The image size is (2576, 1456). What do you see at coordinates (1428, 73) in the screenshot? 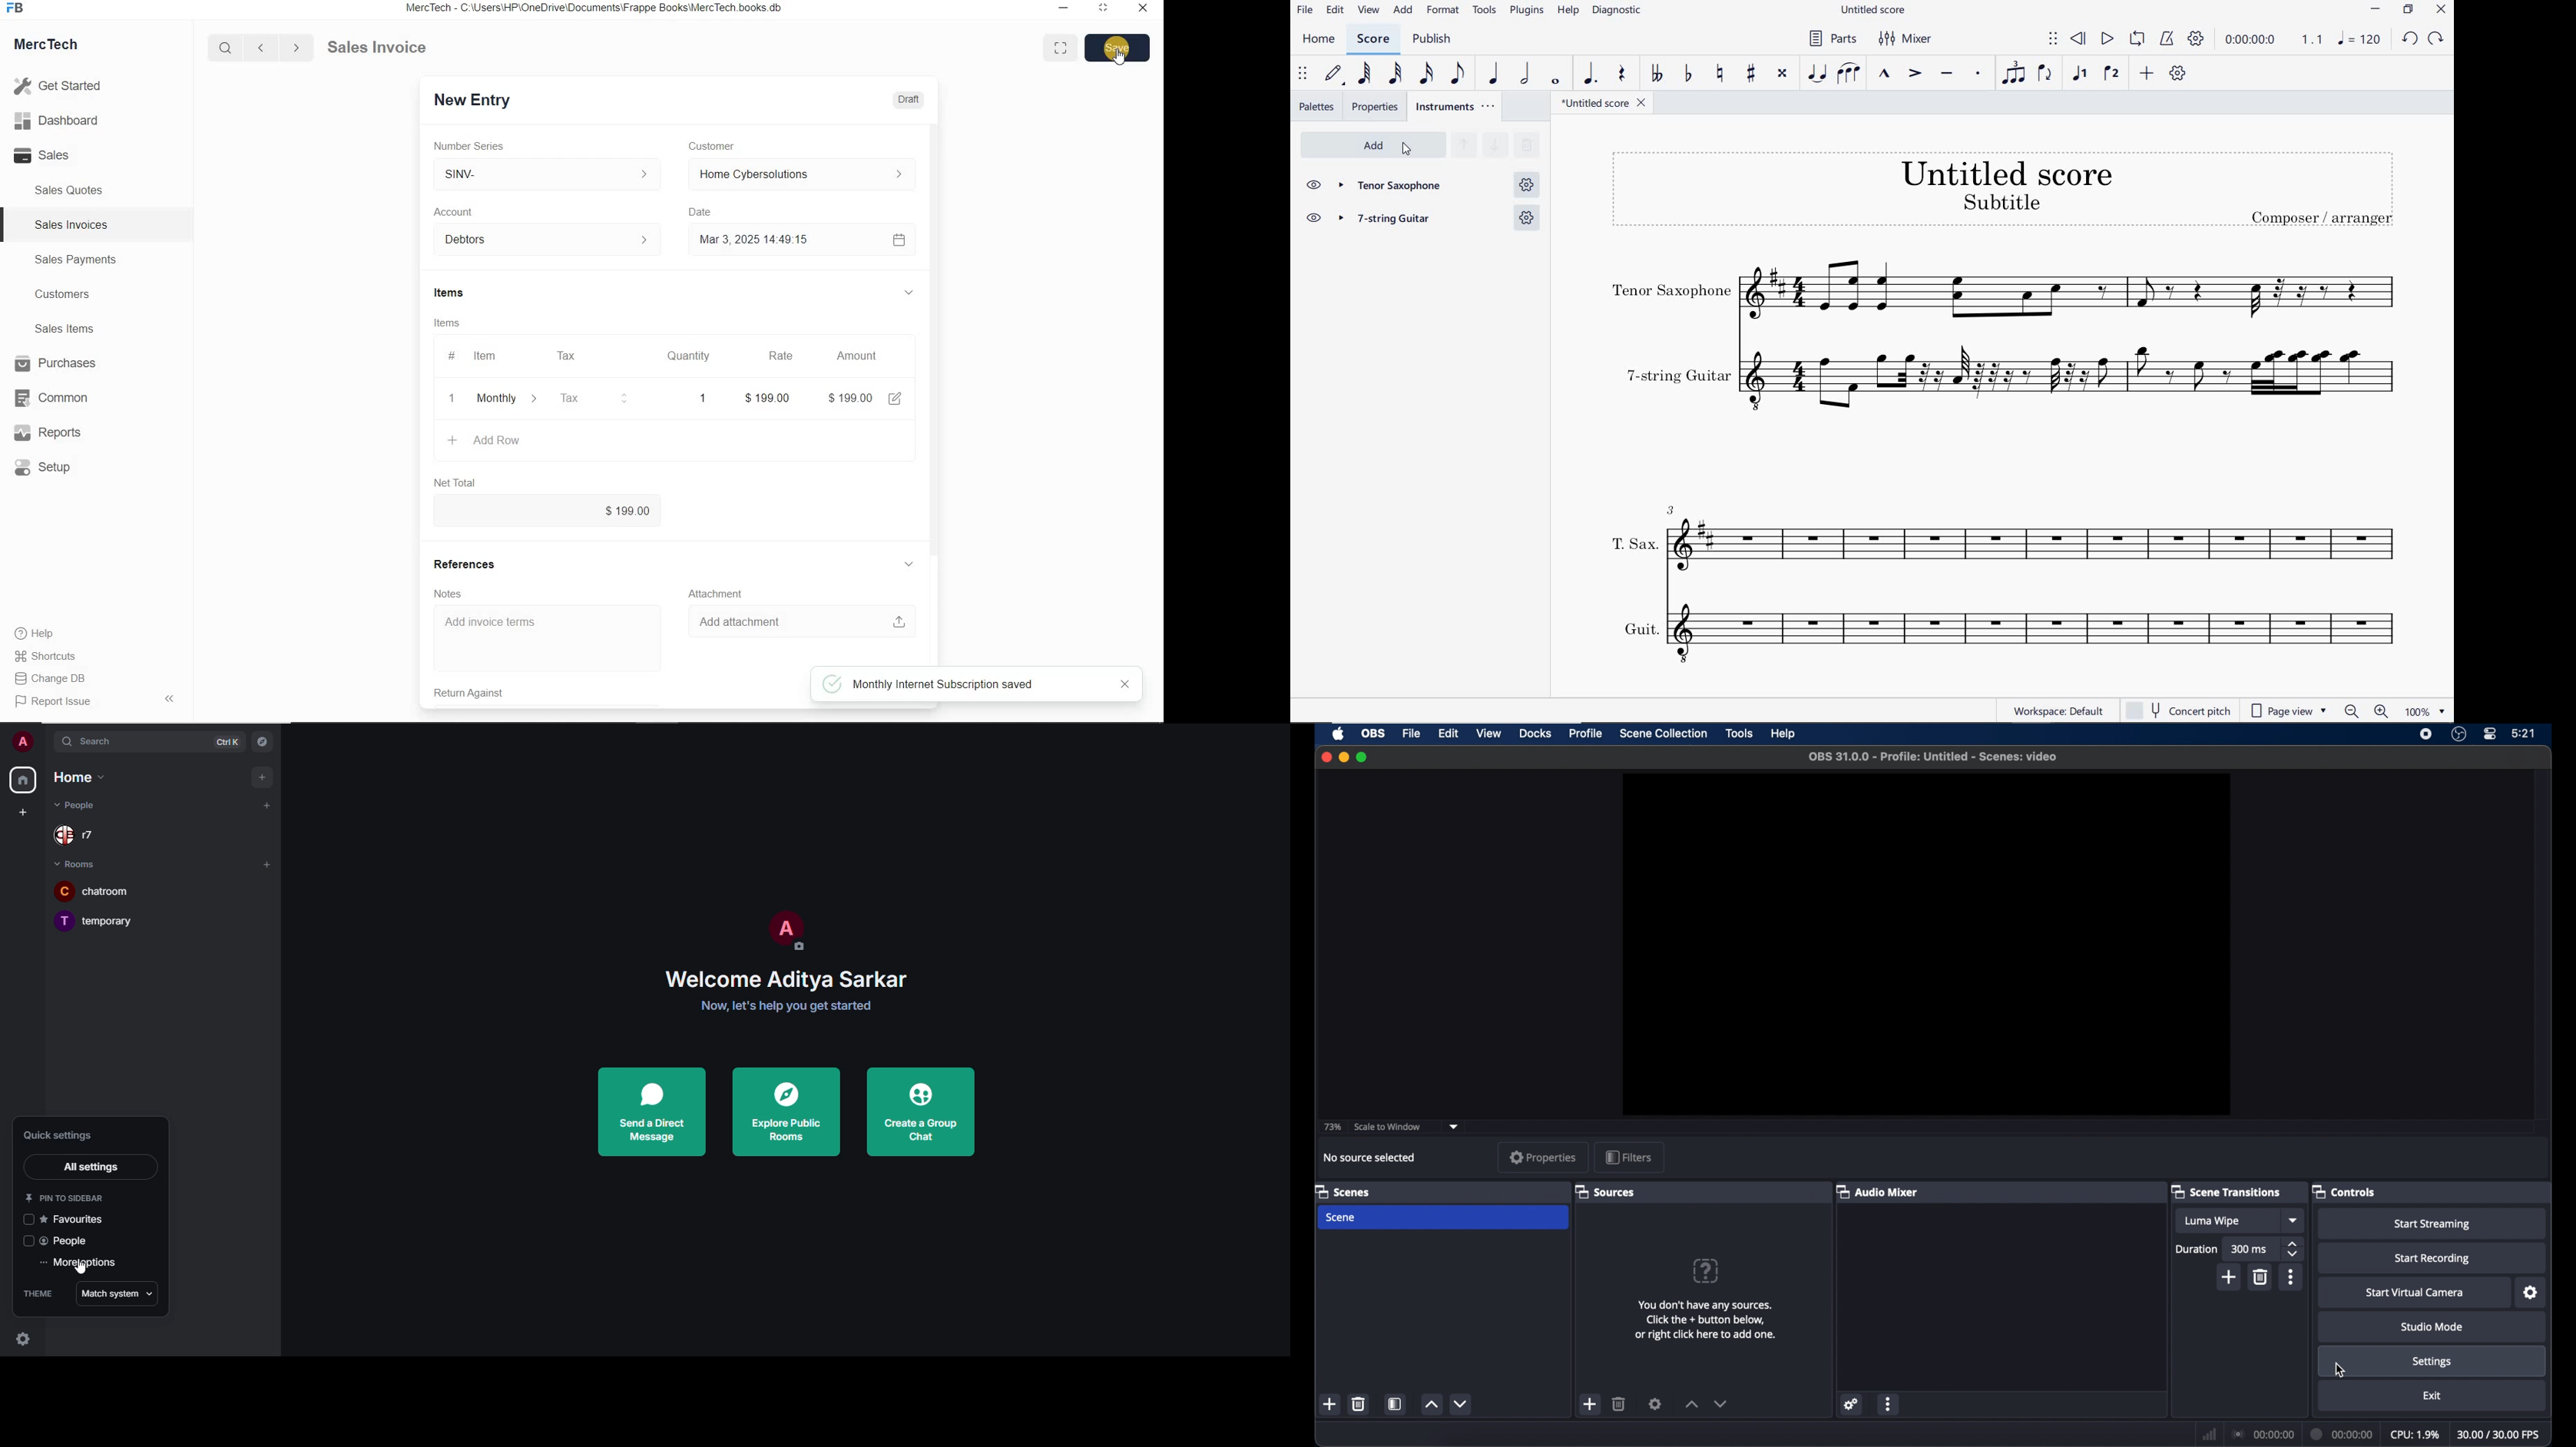
I see `16TH NOTE` at bounding box center [1428, 73].